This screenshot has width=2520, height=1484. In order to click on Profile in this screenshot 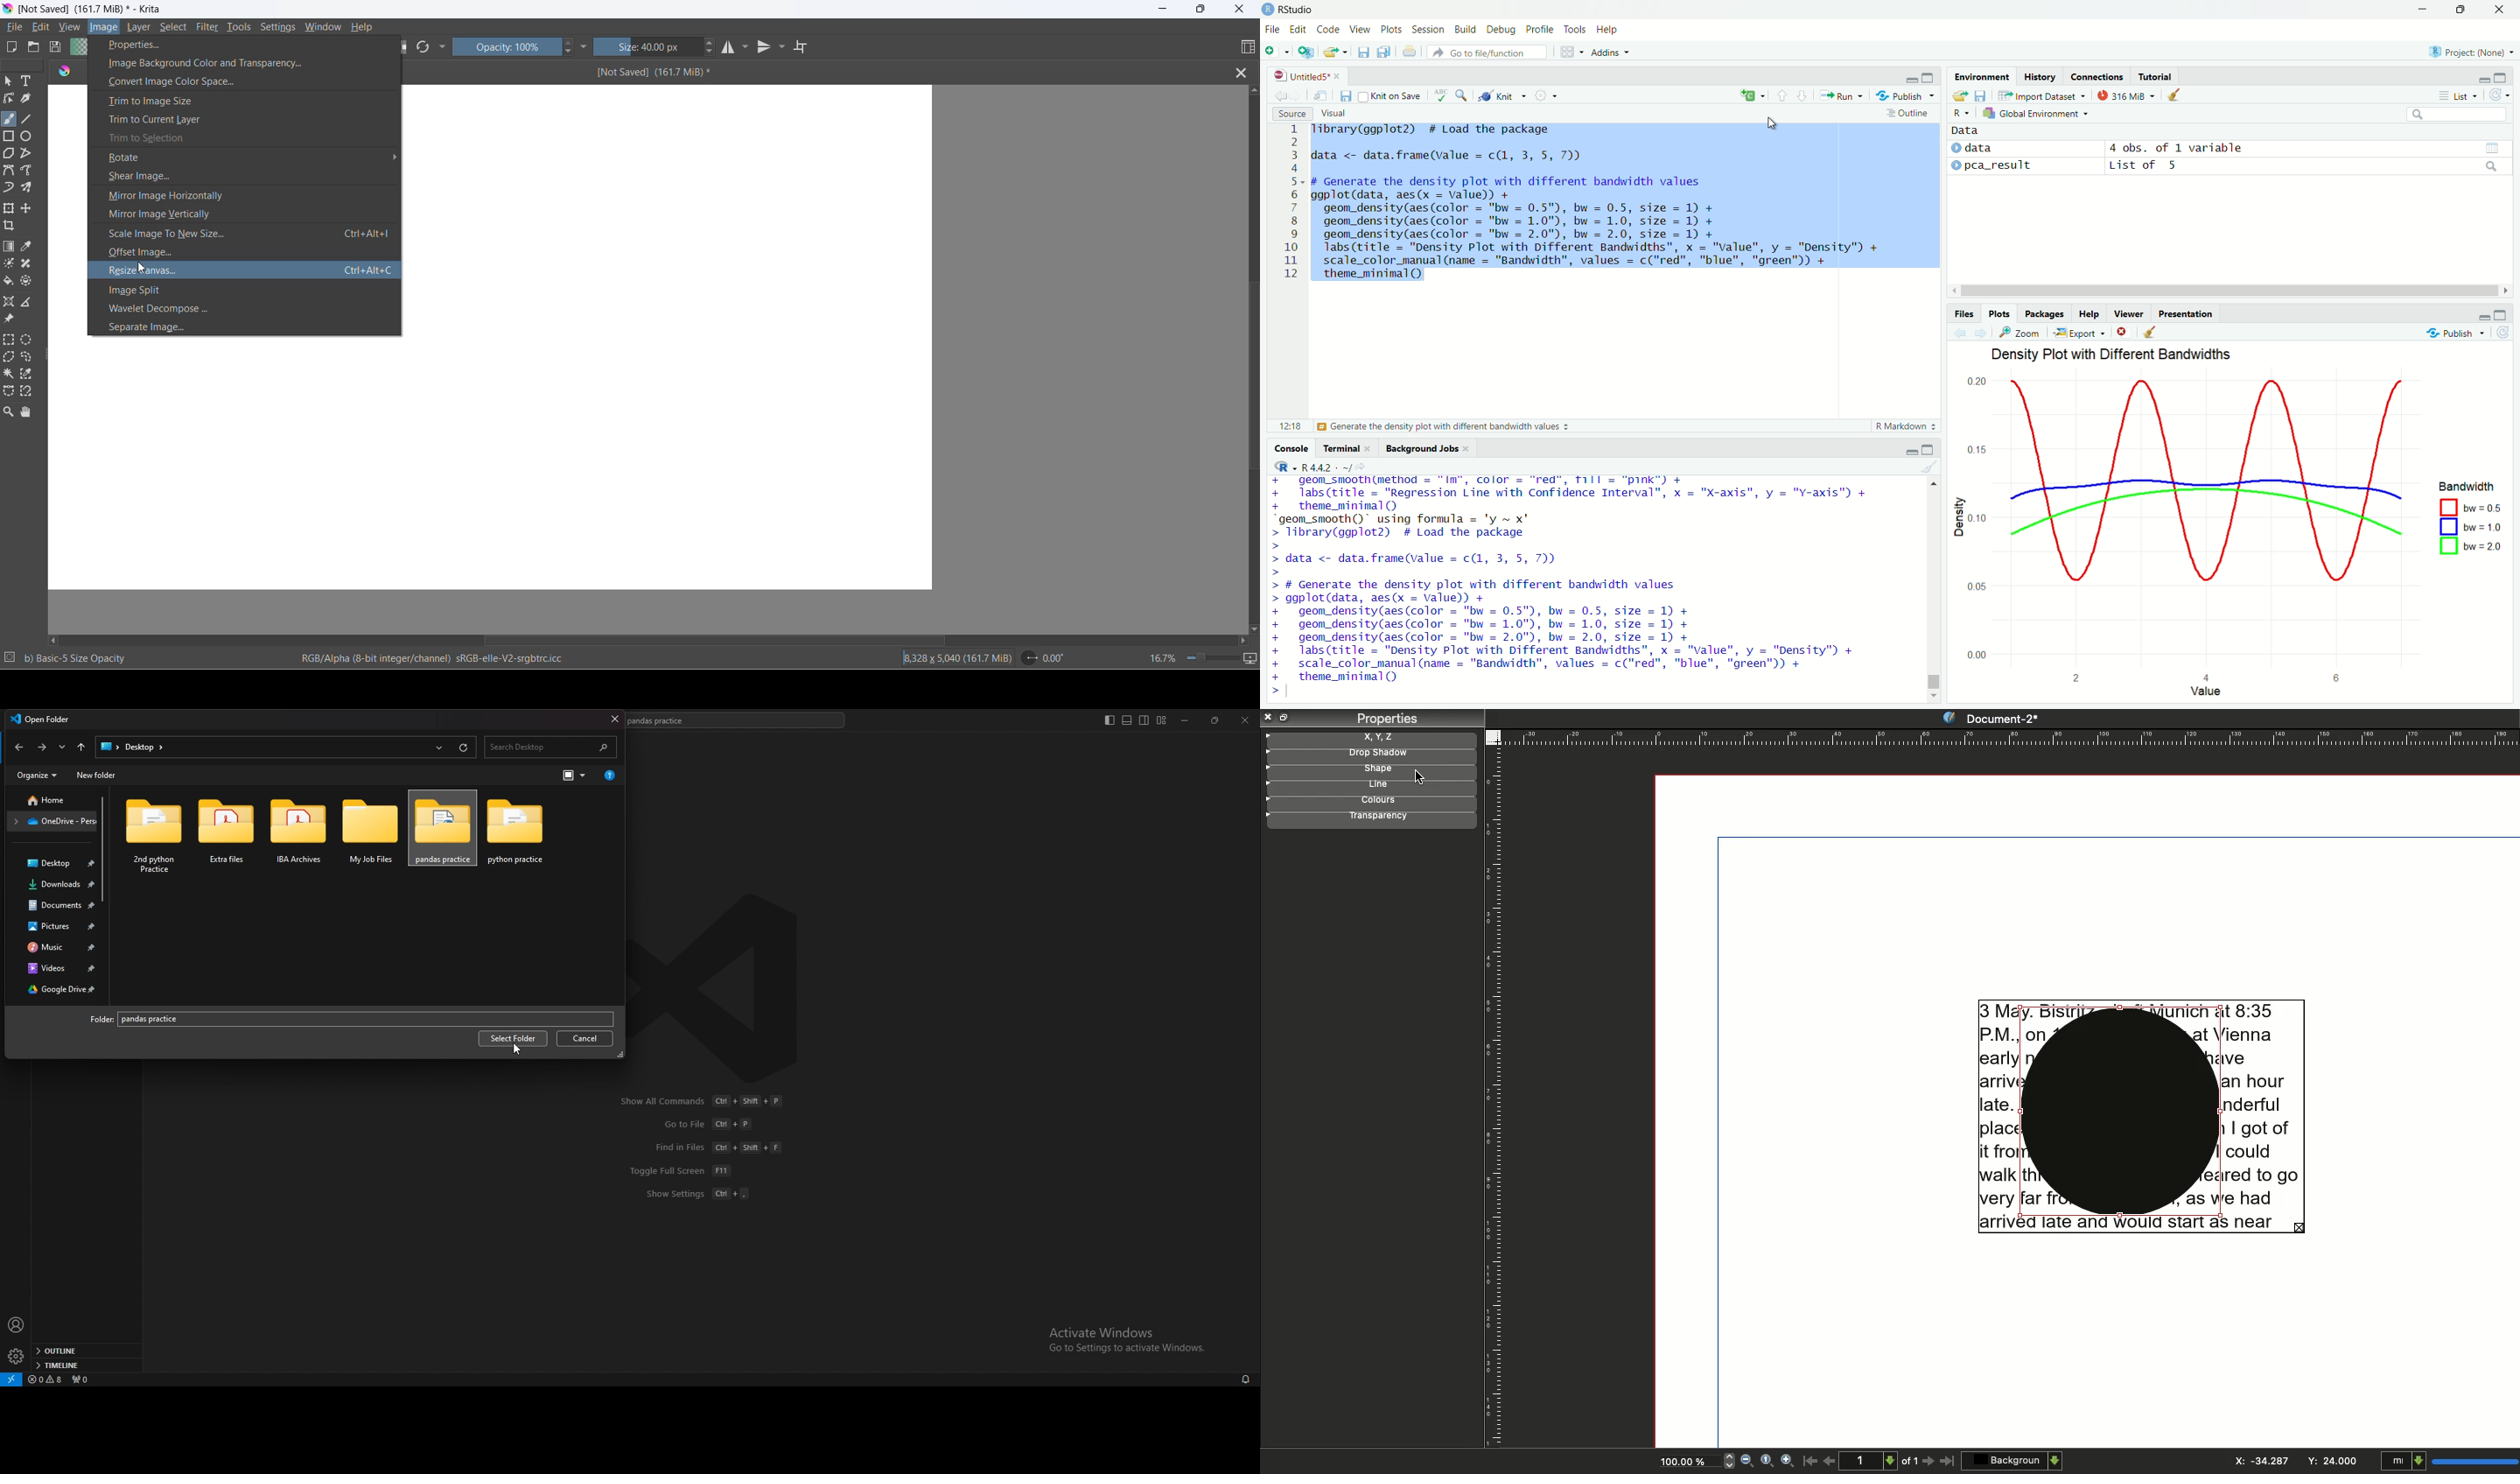, I will do `click(1540, 28)`.